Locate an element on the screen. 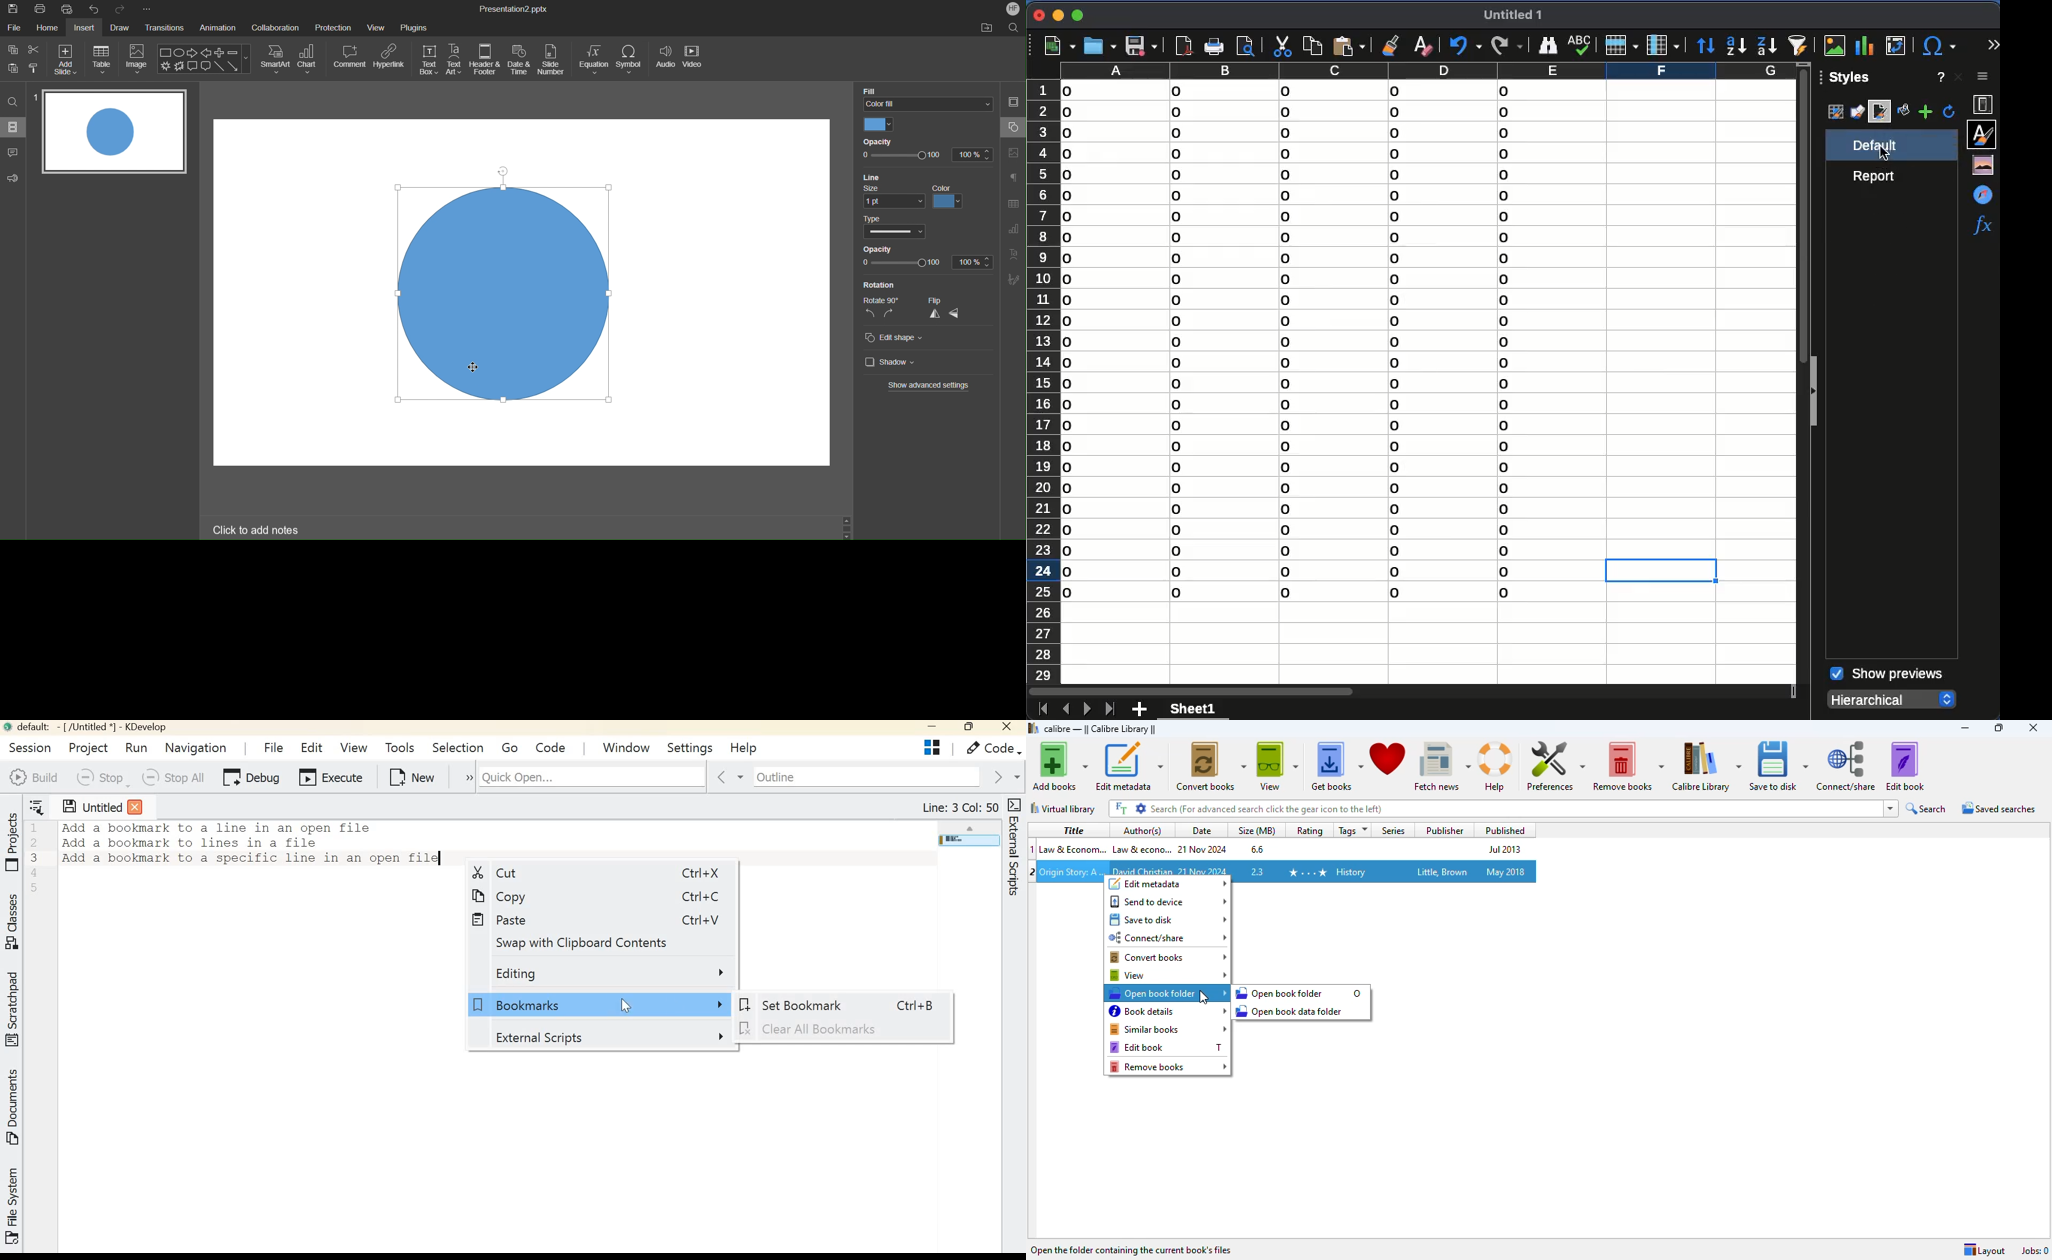 This screenshot has height=1260, width=2072. workspace is located at coordinates (292, 293).